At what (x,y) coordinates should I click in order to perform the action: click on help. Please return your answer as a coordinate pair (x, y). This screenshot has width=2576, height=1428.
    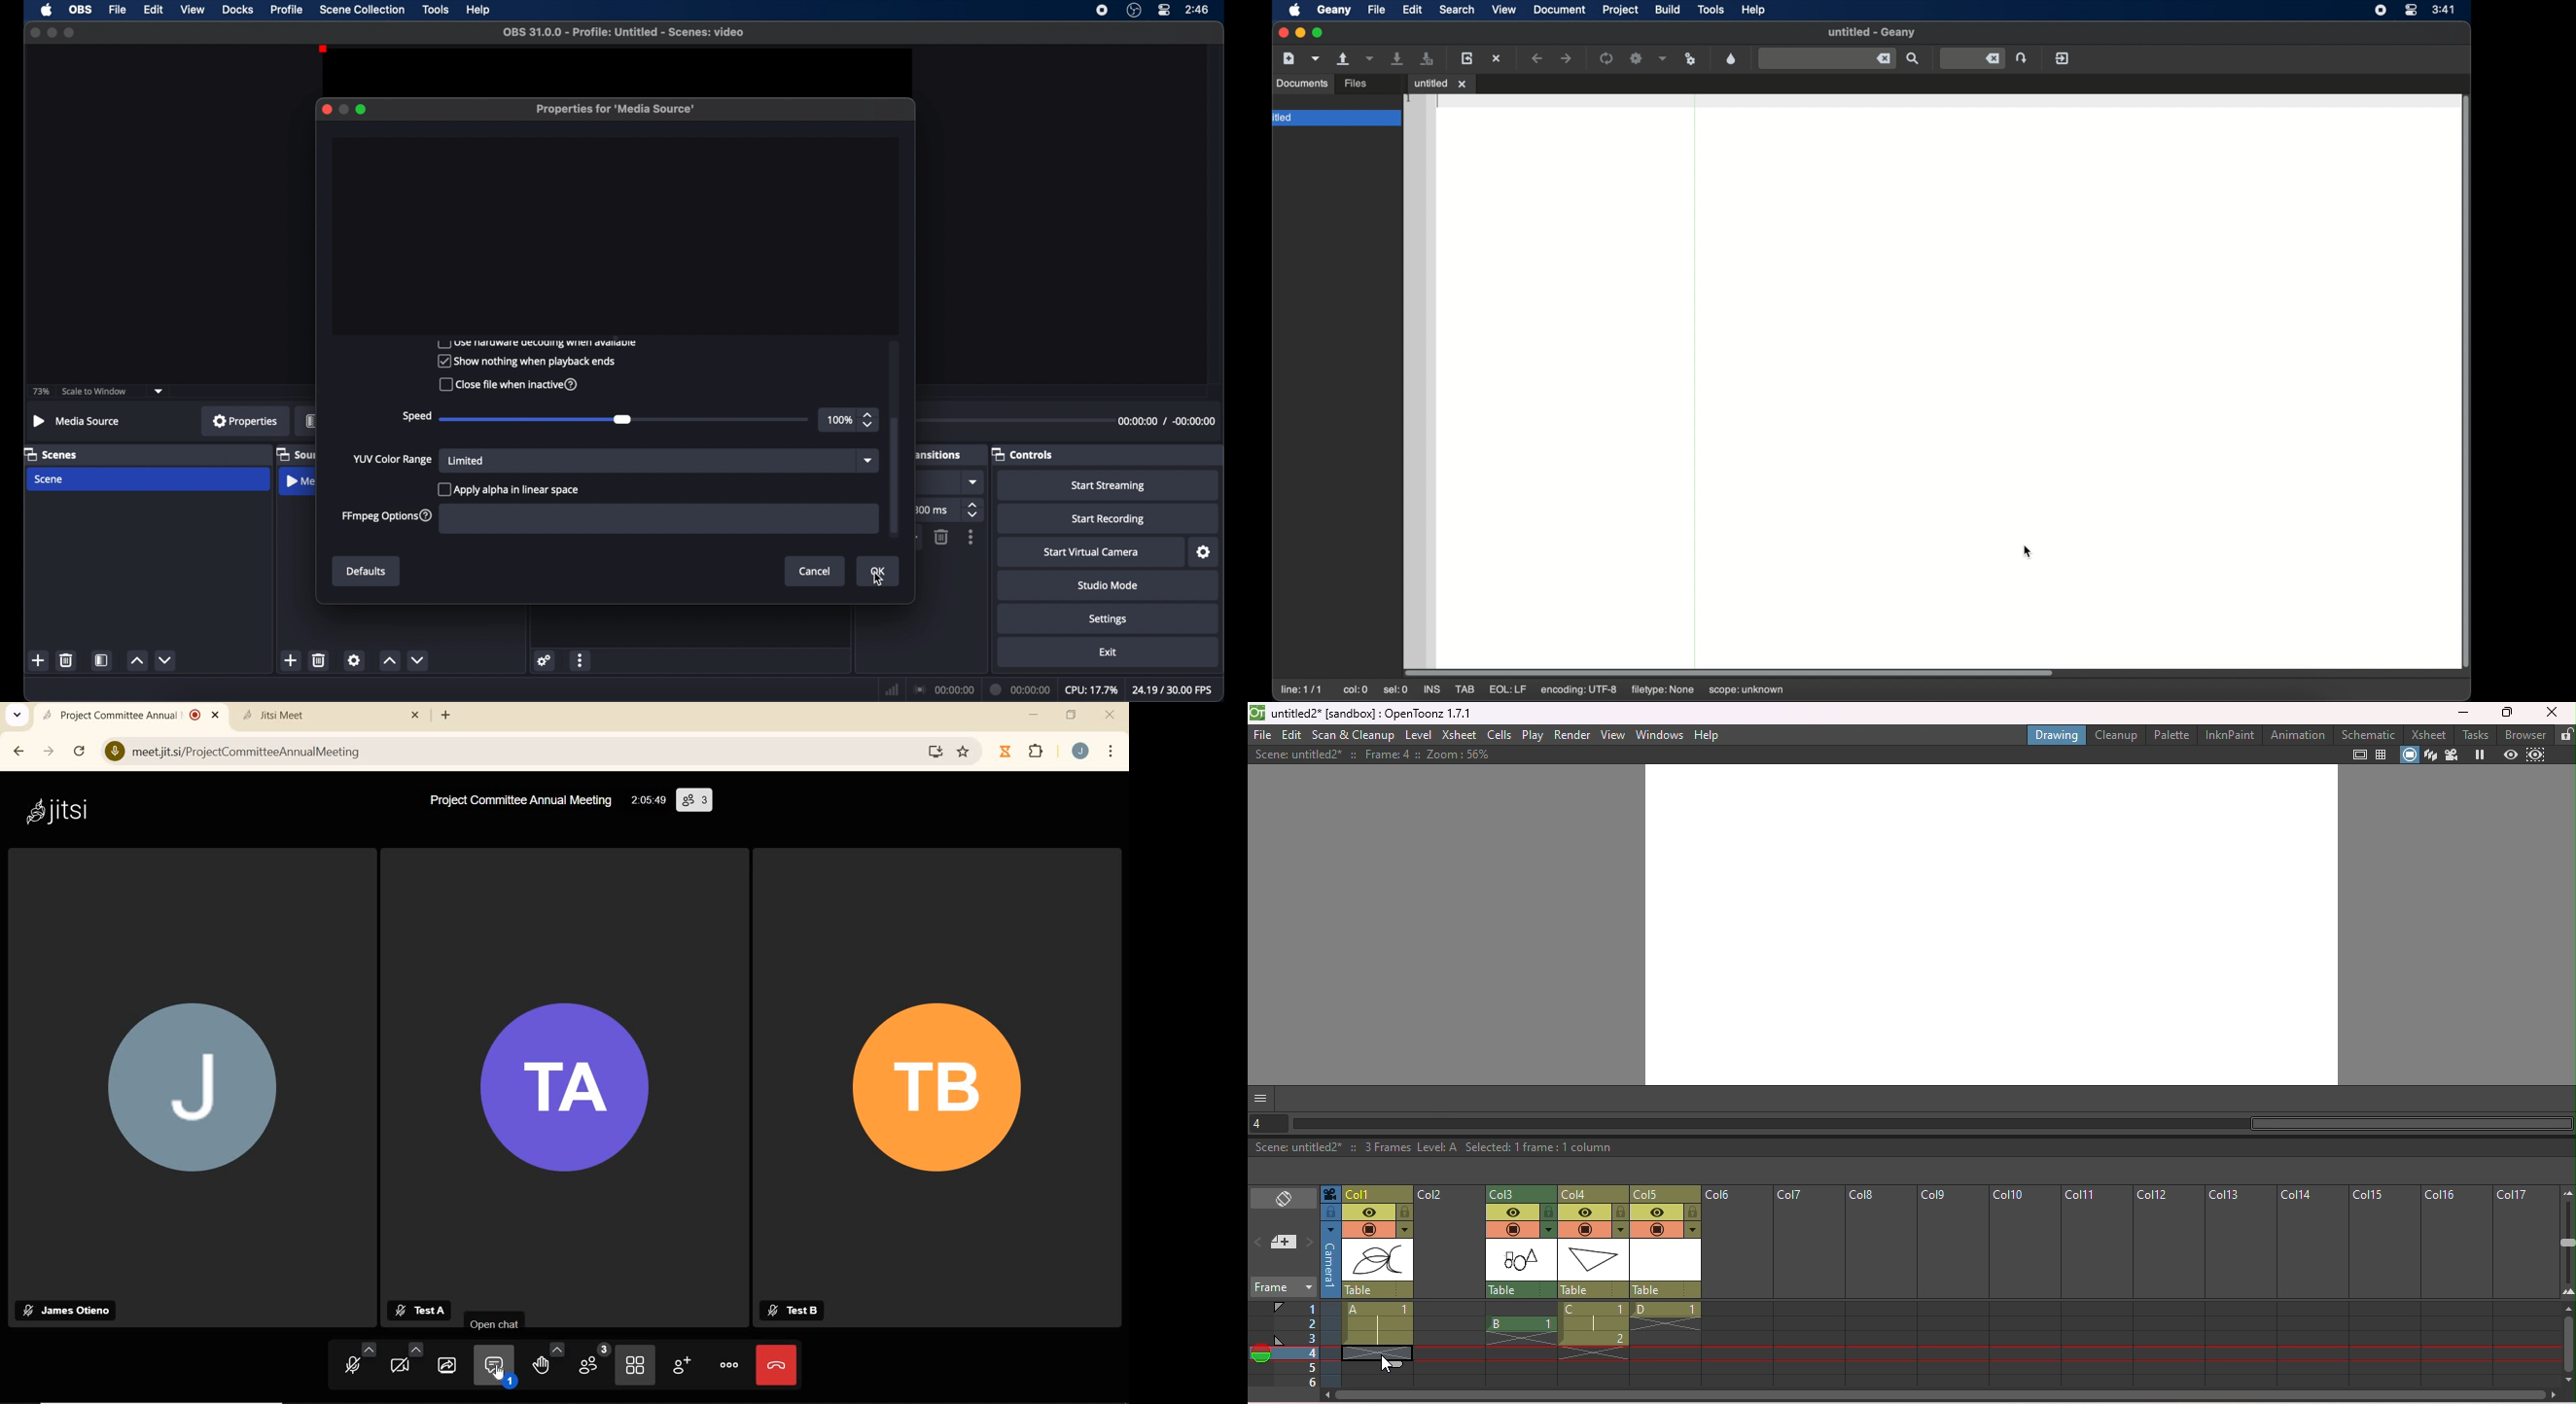
    Looking at the image, I should click on (479, 10).